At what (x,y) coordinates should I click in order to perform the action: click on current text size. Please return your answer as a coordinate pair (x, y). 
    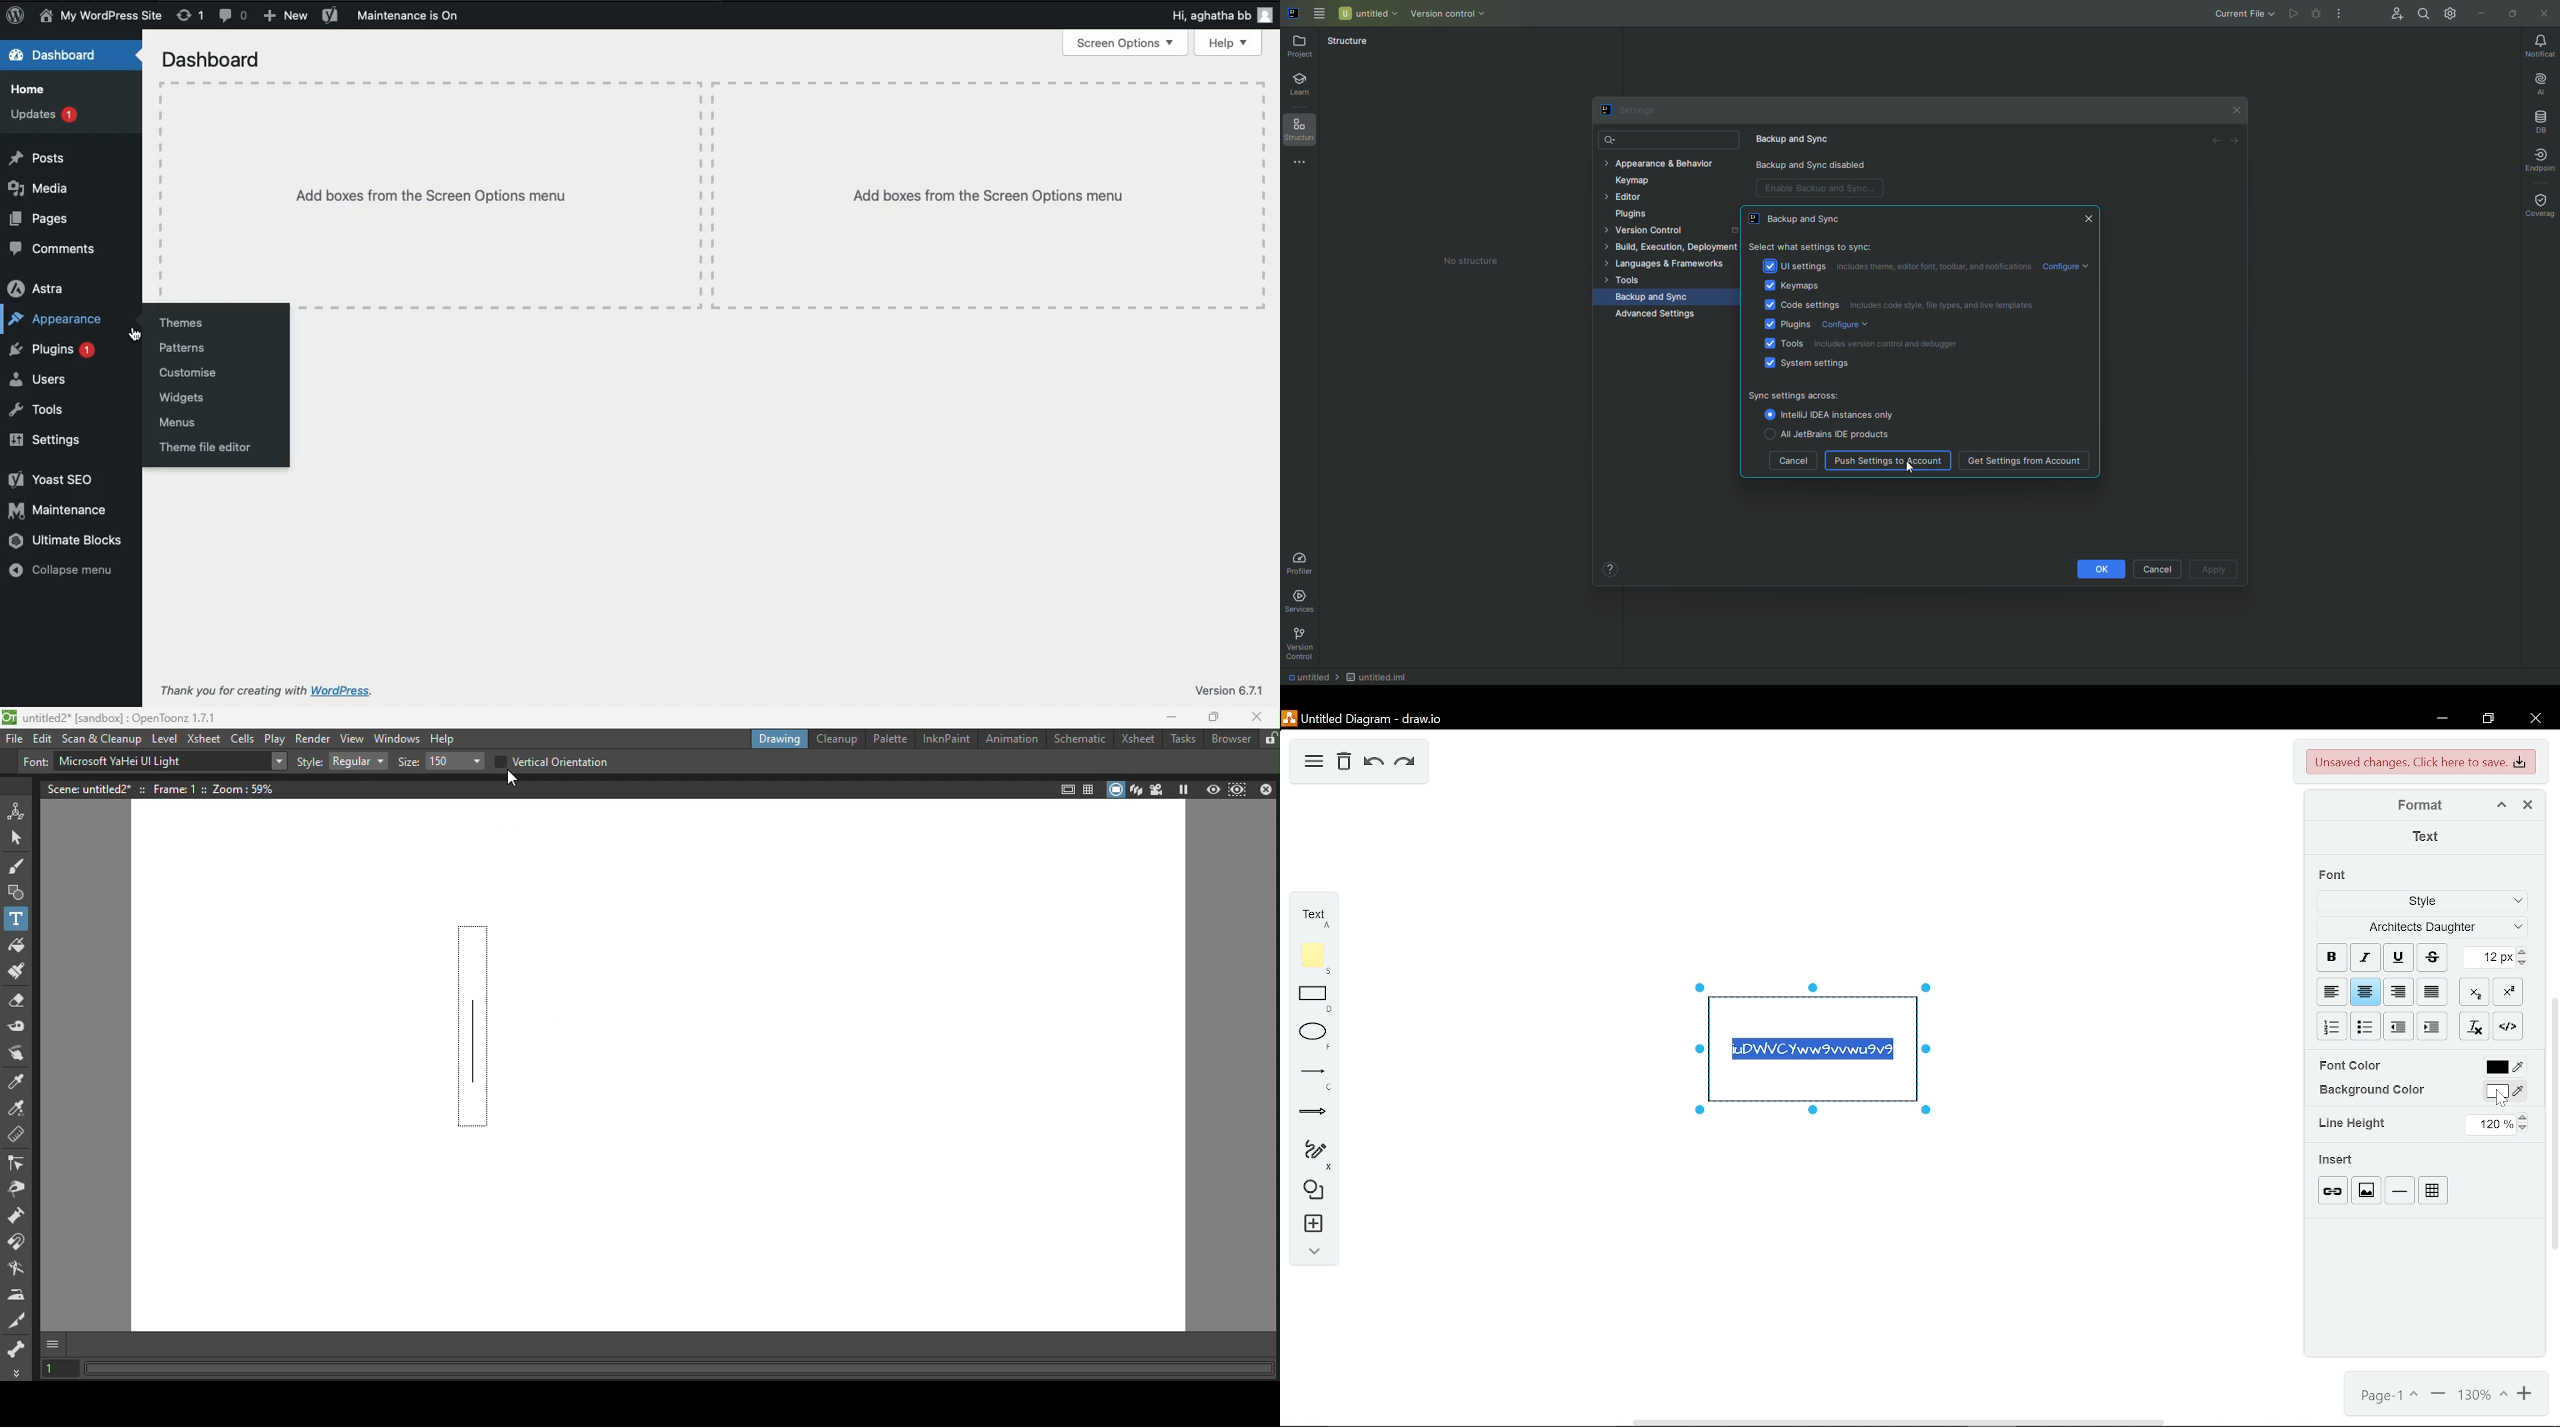
    Looking at the image, I should click on (2490, 957).